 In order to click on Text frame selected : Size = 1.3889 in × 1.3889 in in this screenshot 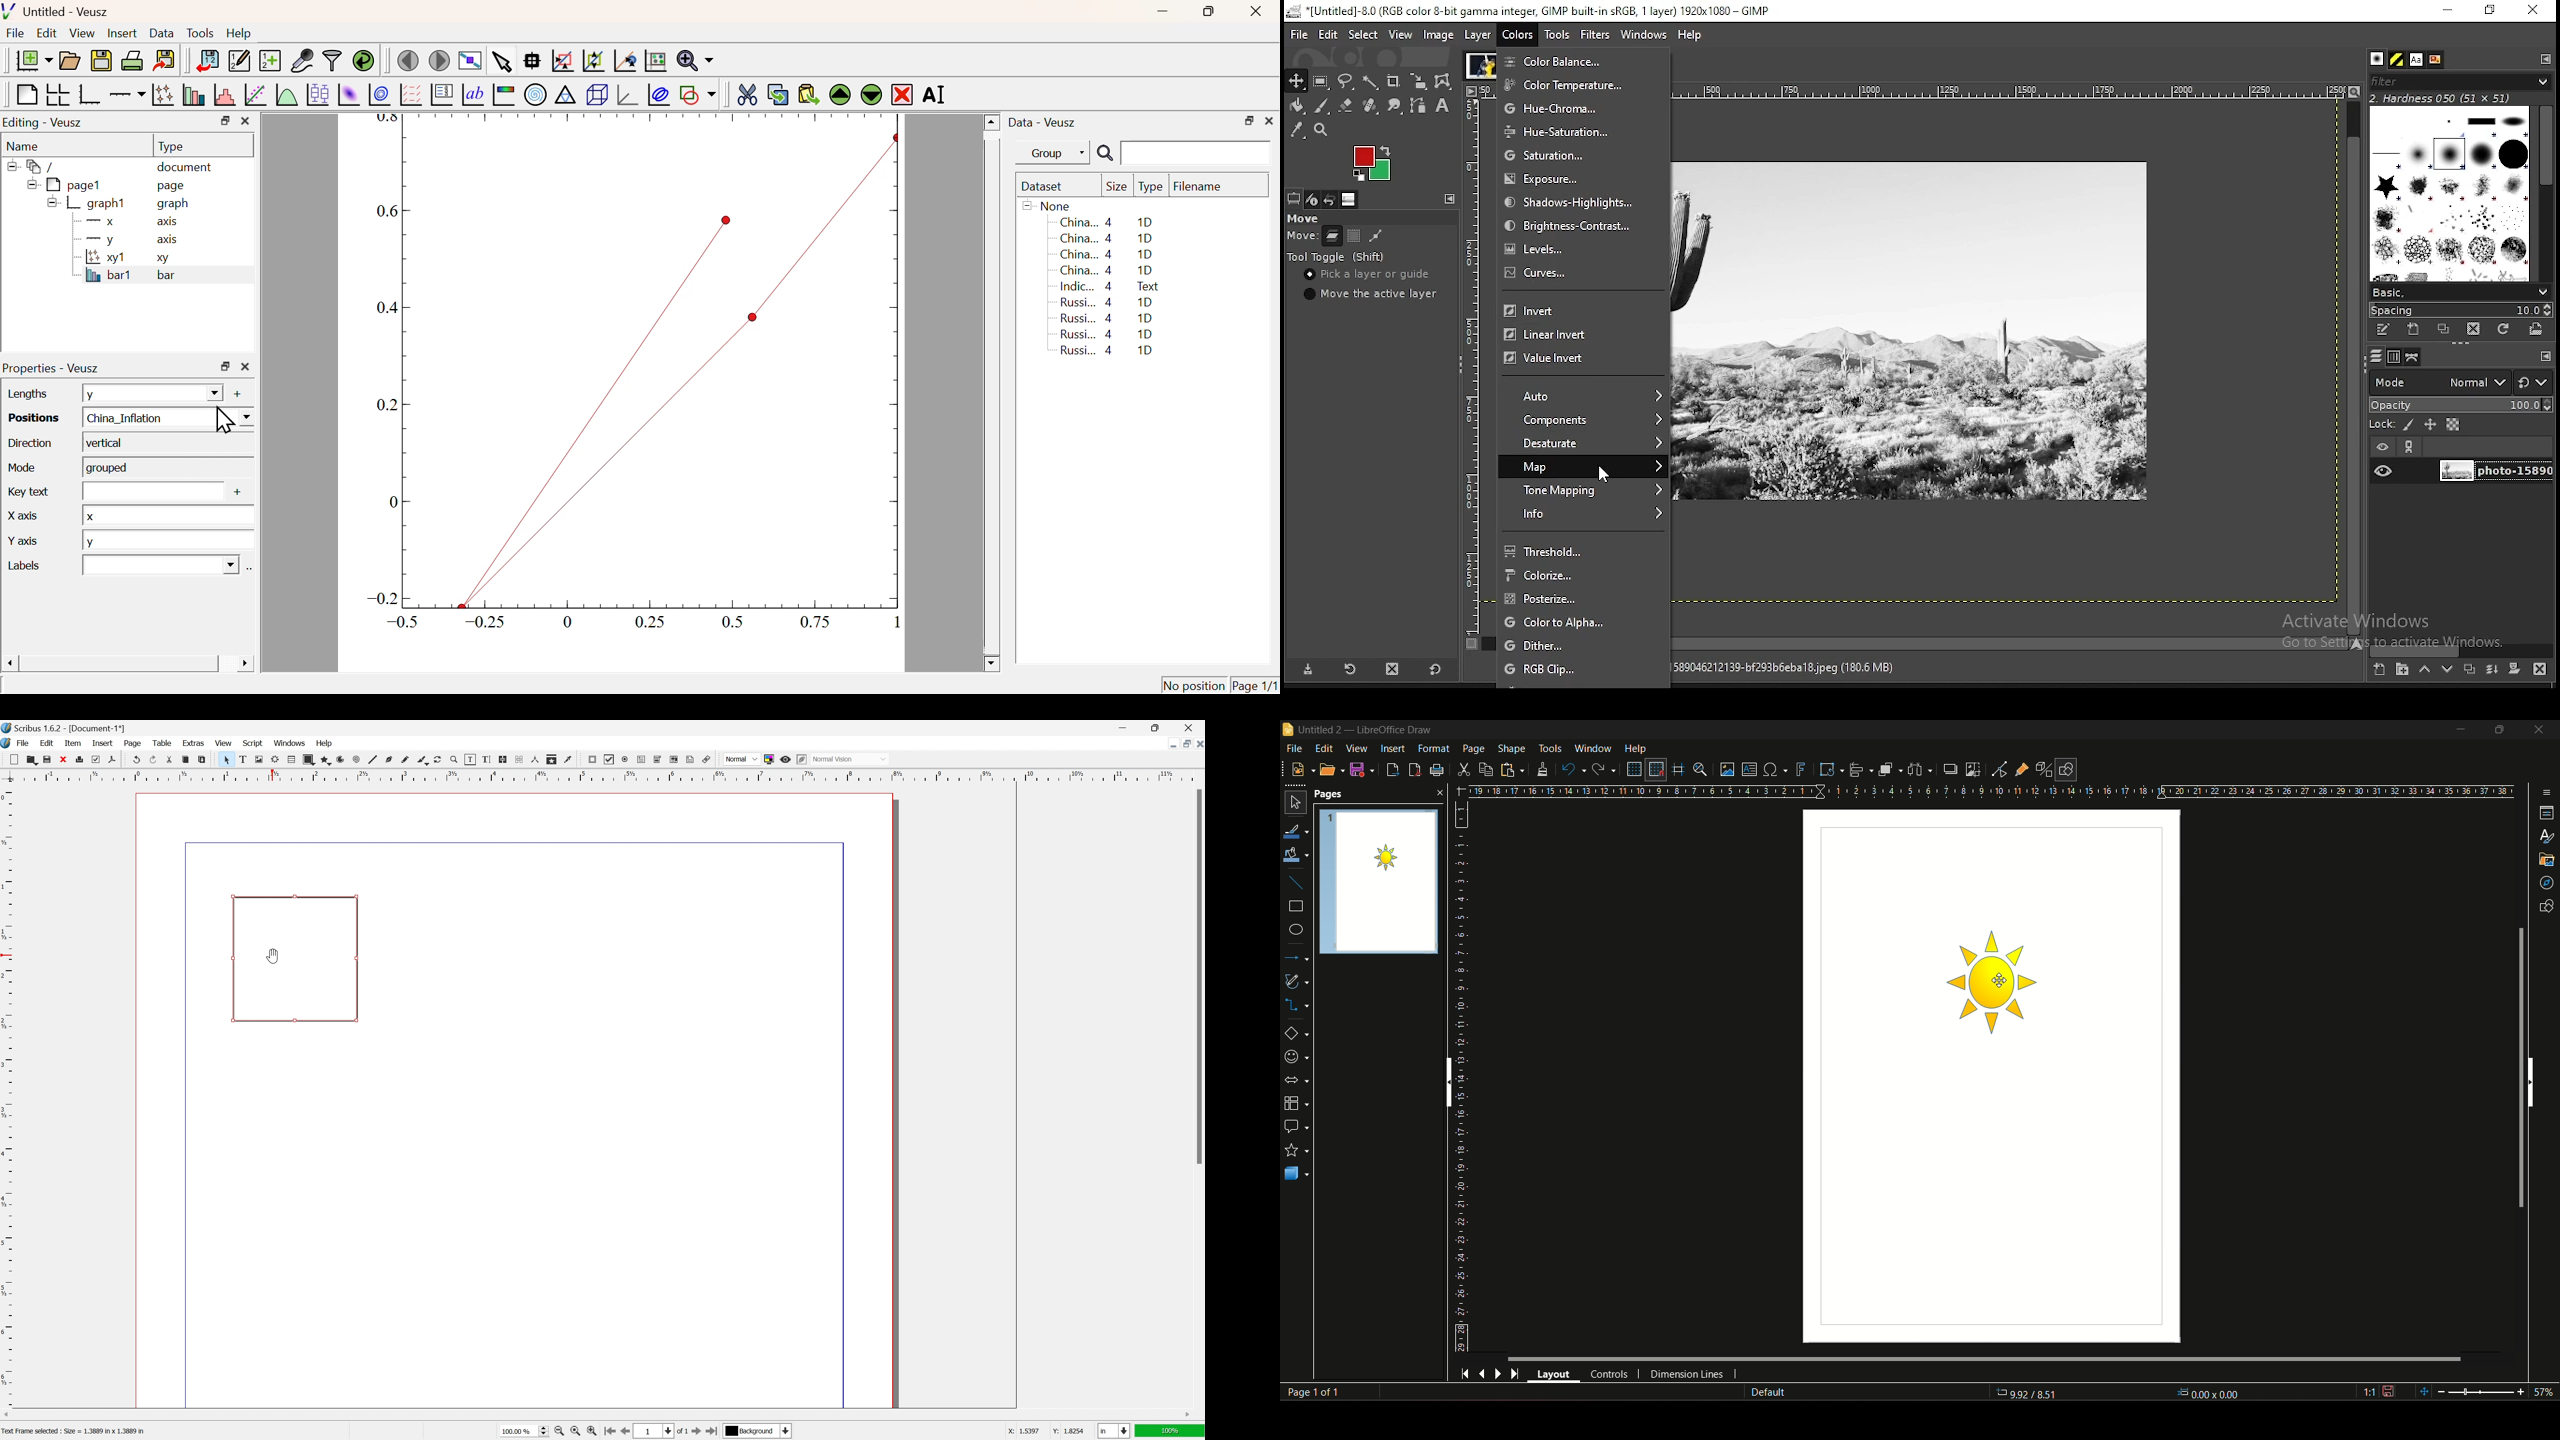, I will do `click(74, 1430)`.